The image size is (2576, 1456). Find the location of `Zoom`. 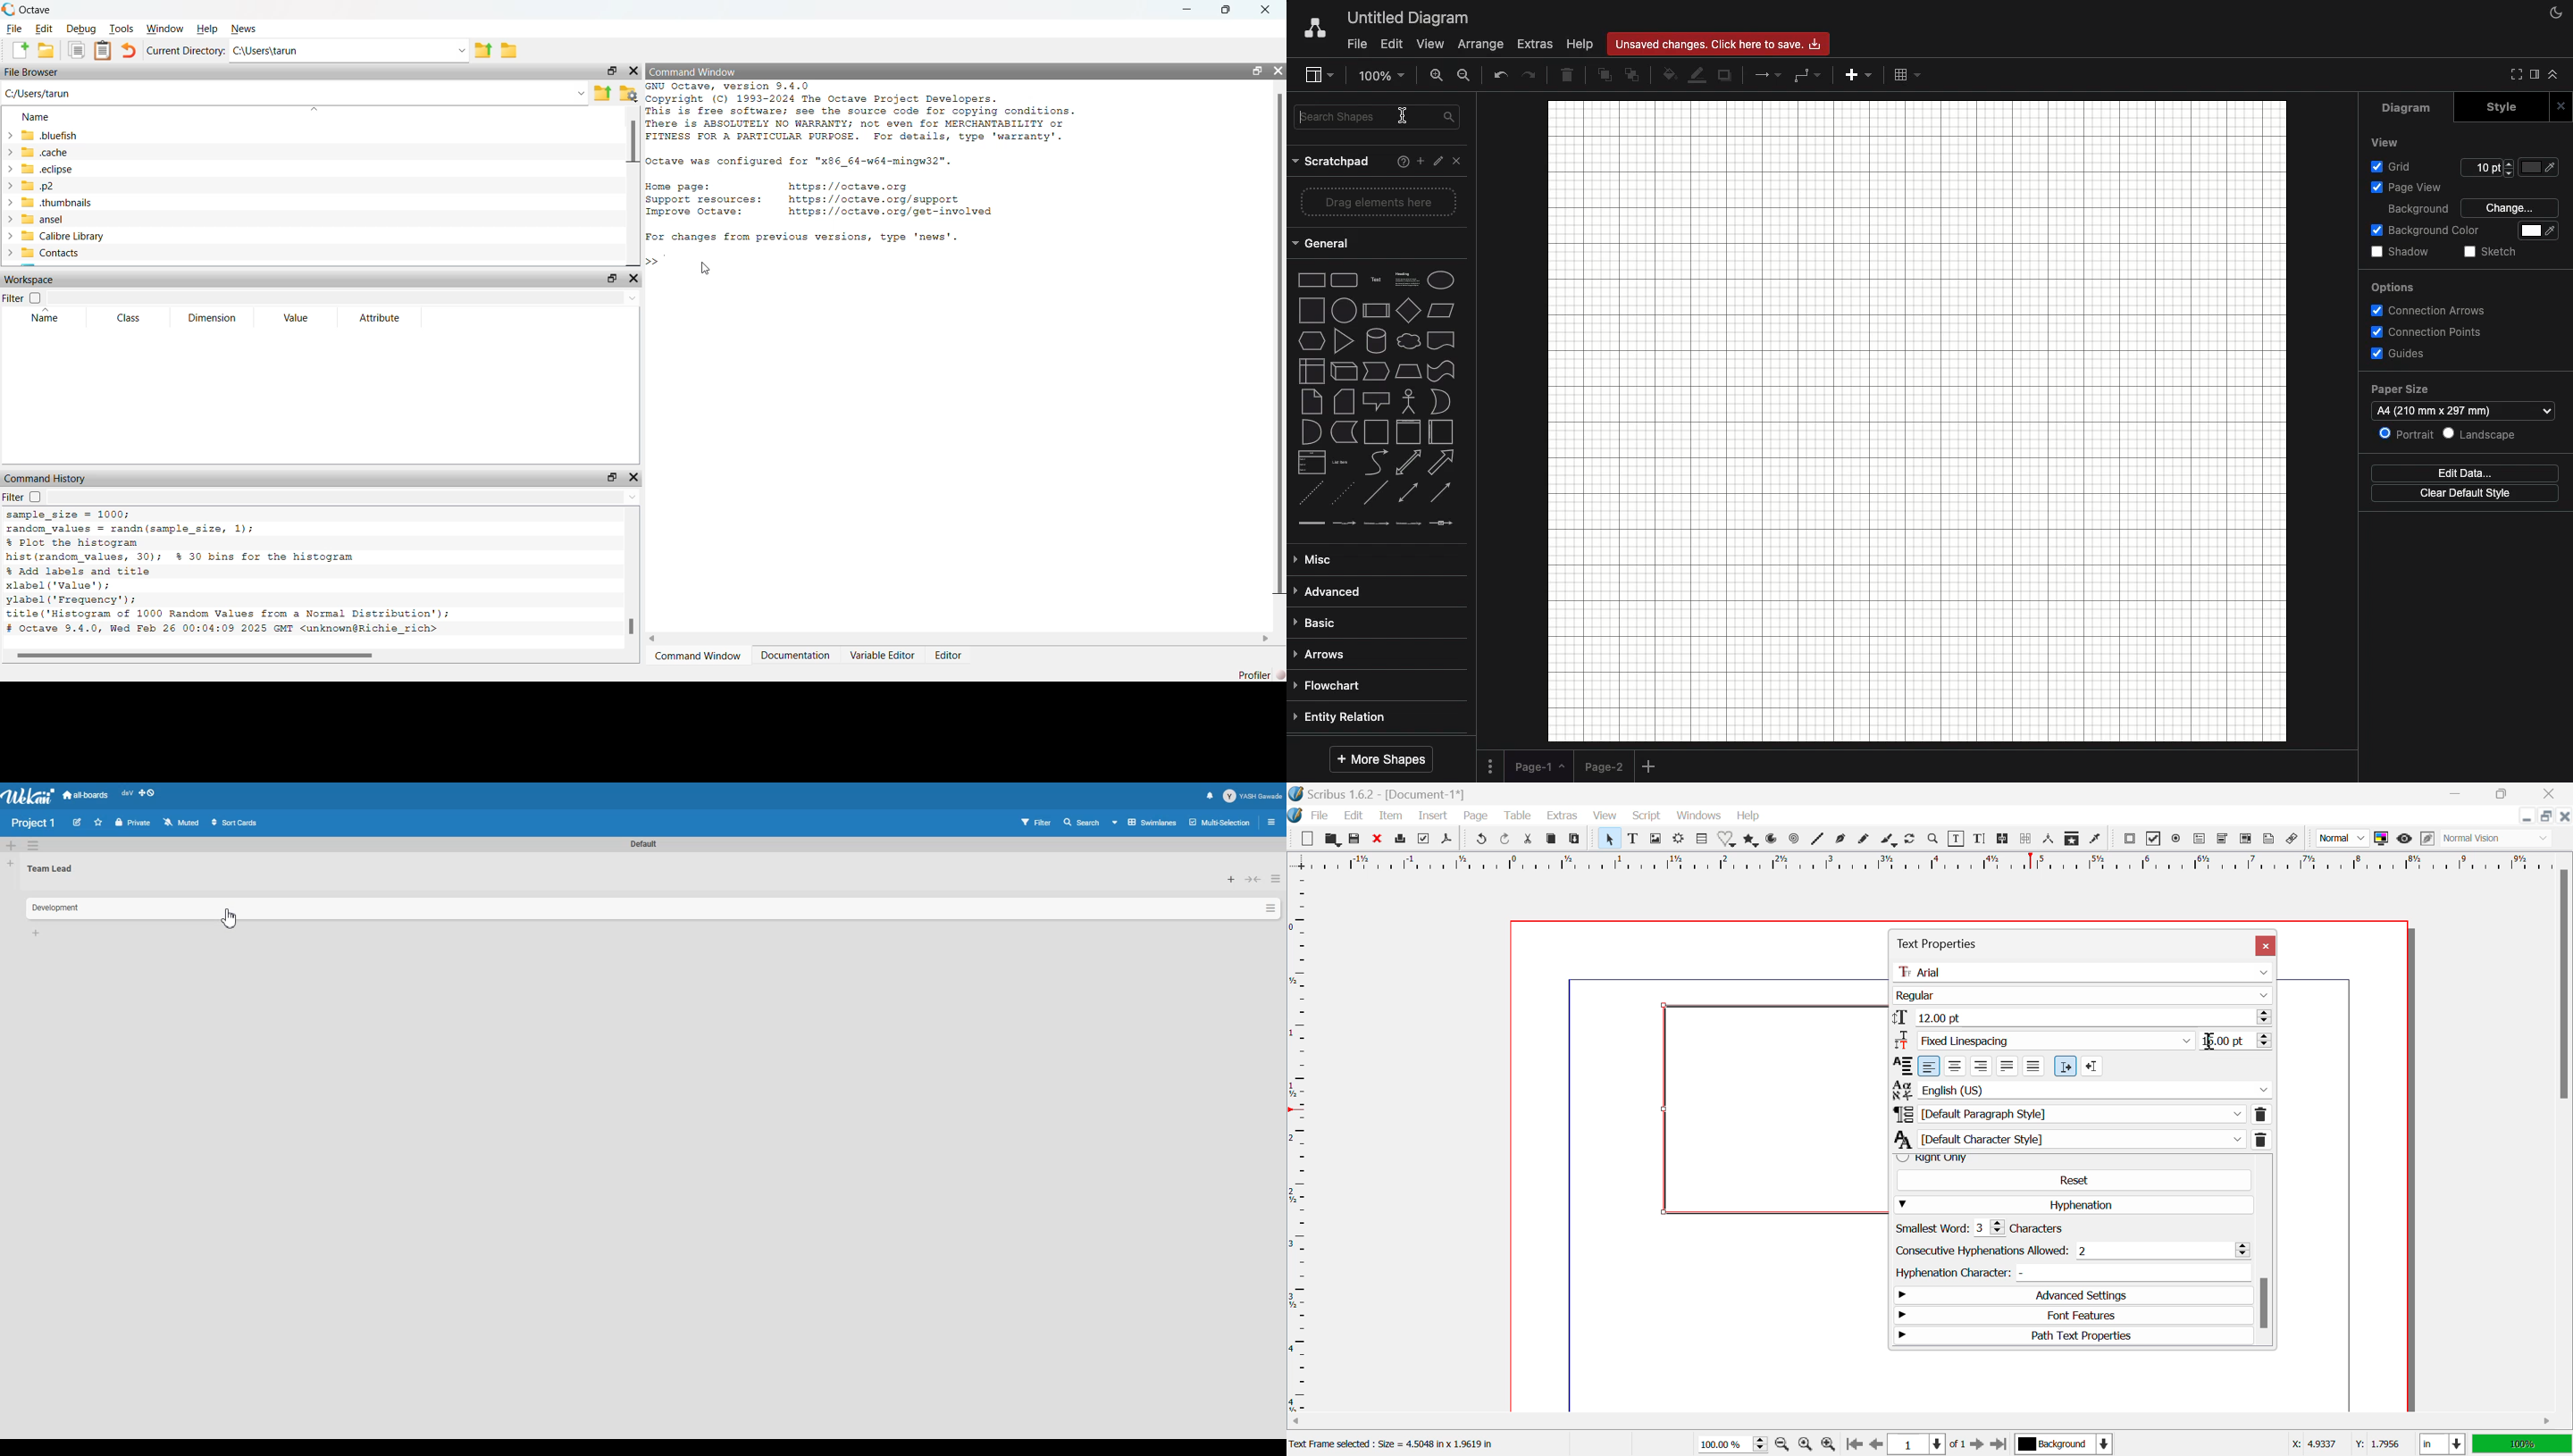

Zoom is located at coordinates (1935, 841).